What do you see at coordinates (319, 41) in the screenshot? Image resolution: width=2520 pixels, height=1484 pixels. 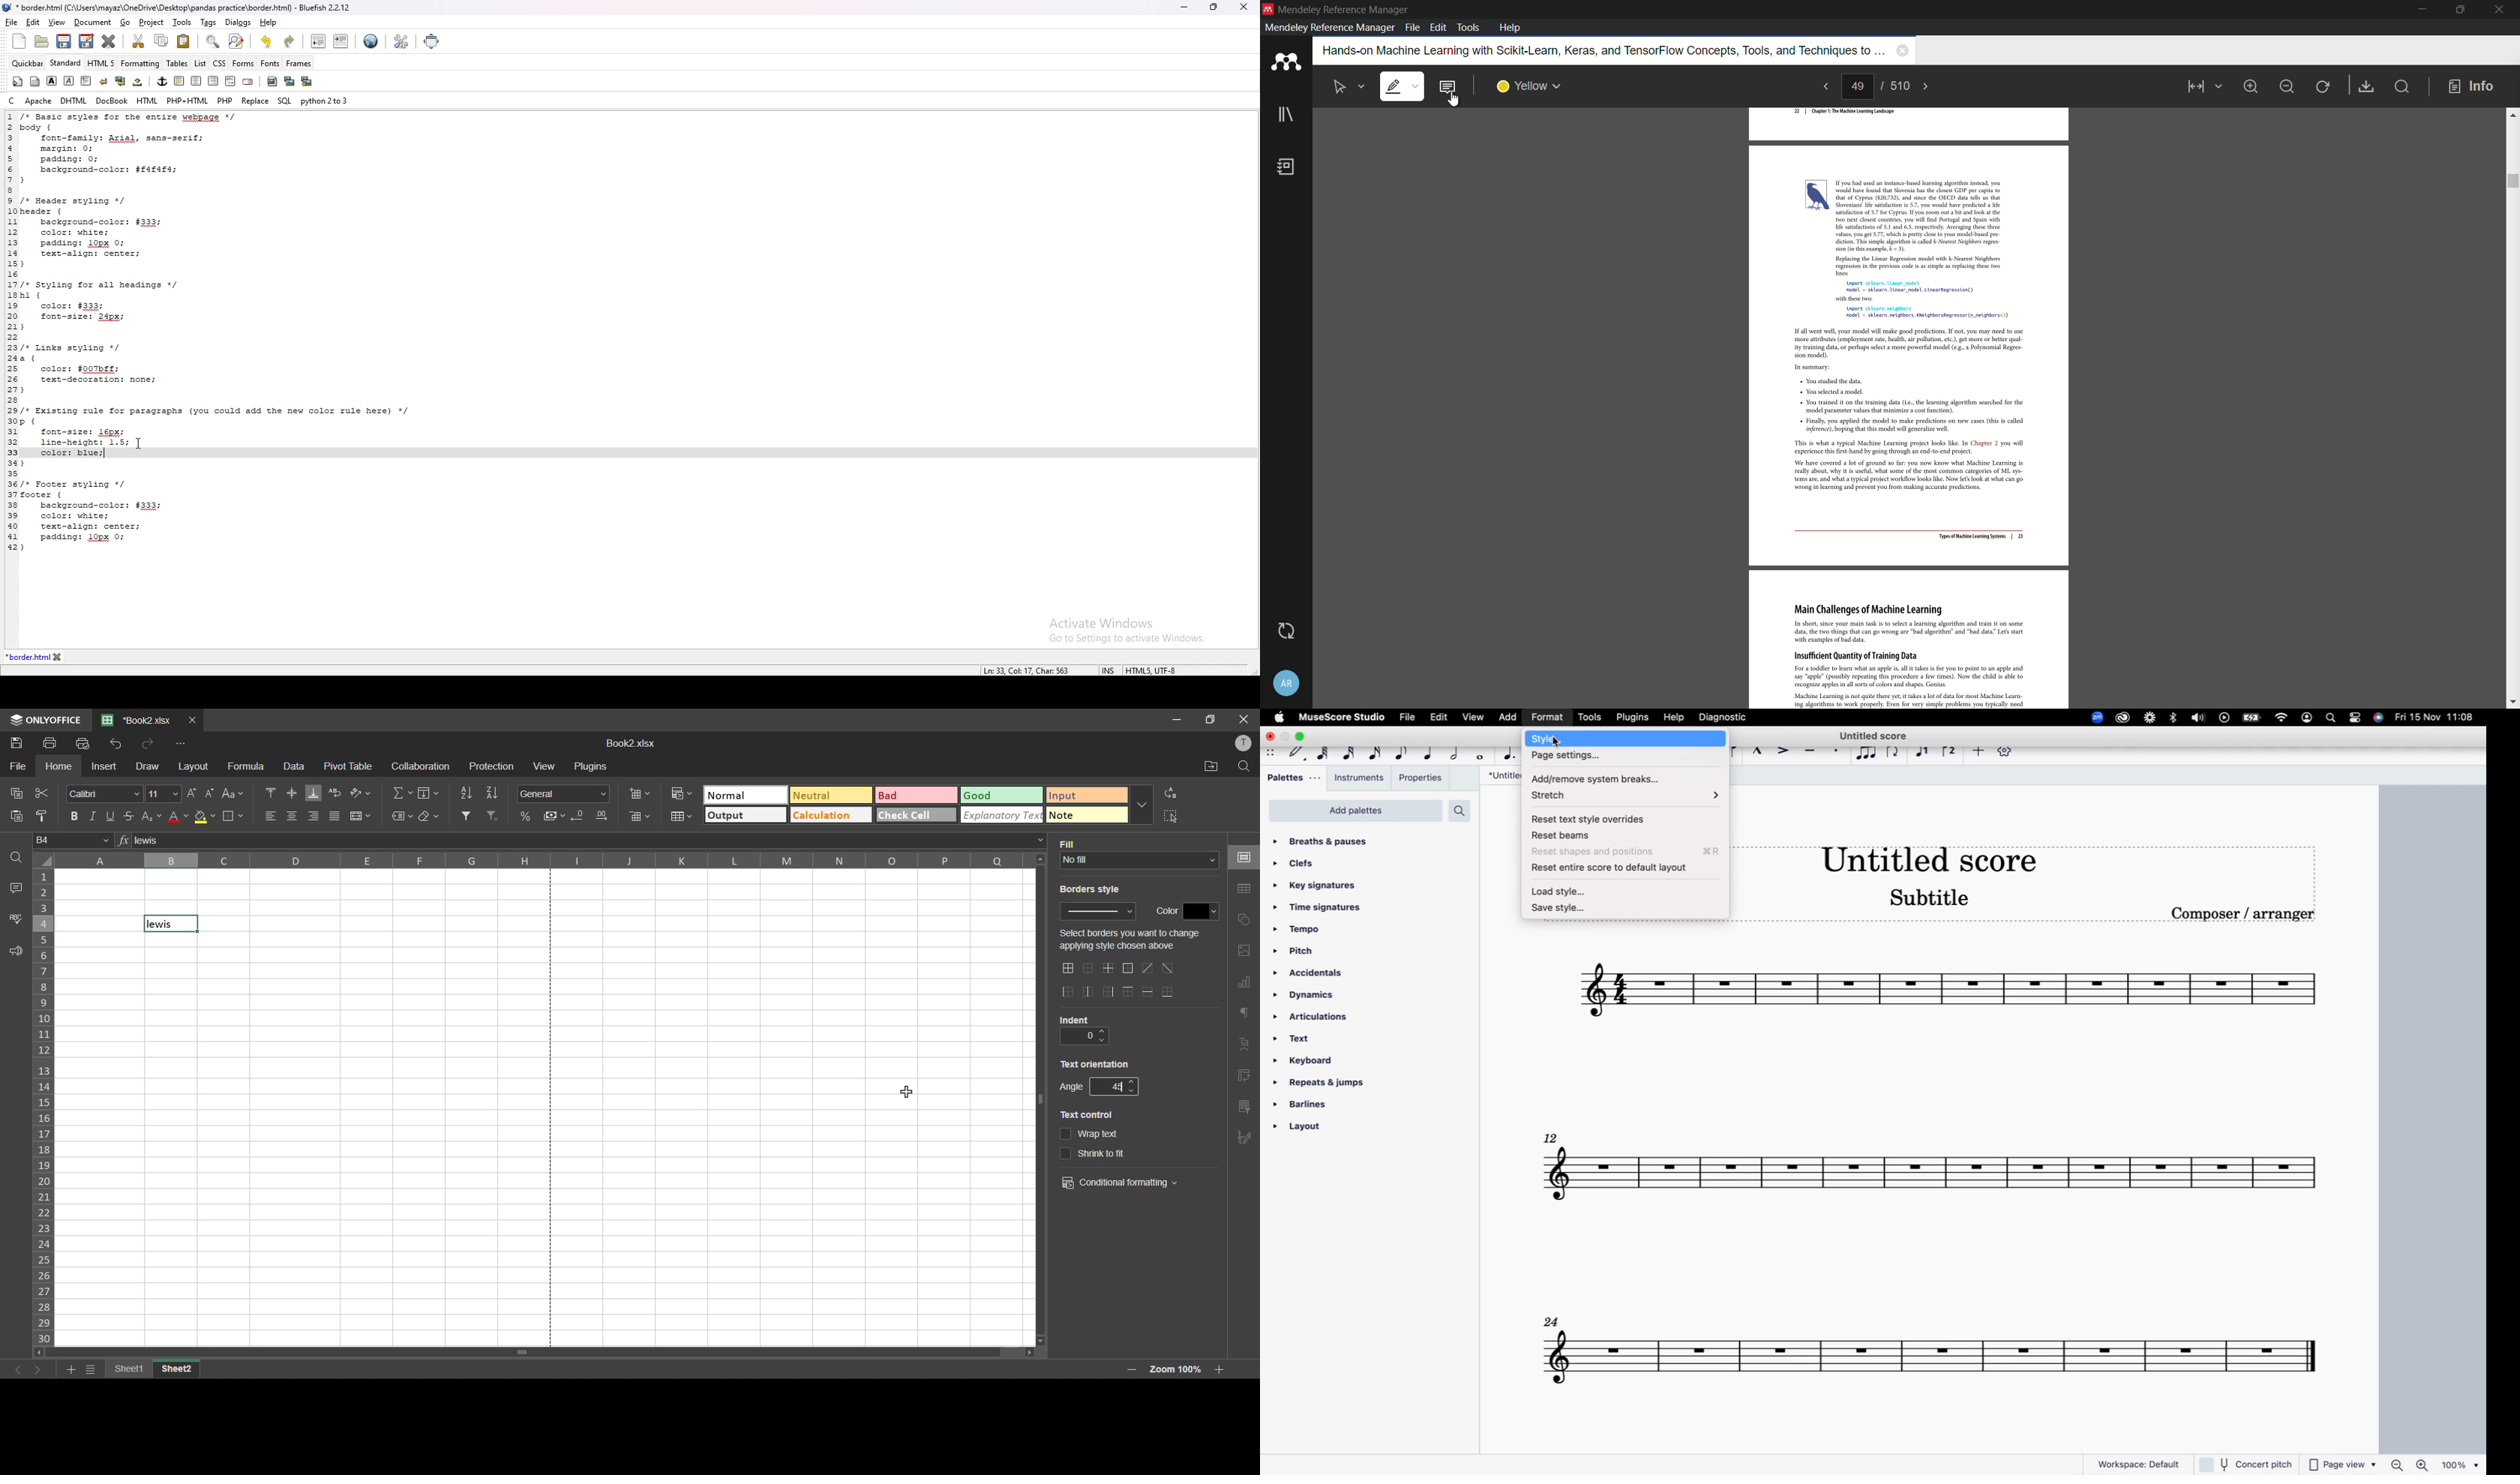 I see `unindent` at bounding box center [319, 41].